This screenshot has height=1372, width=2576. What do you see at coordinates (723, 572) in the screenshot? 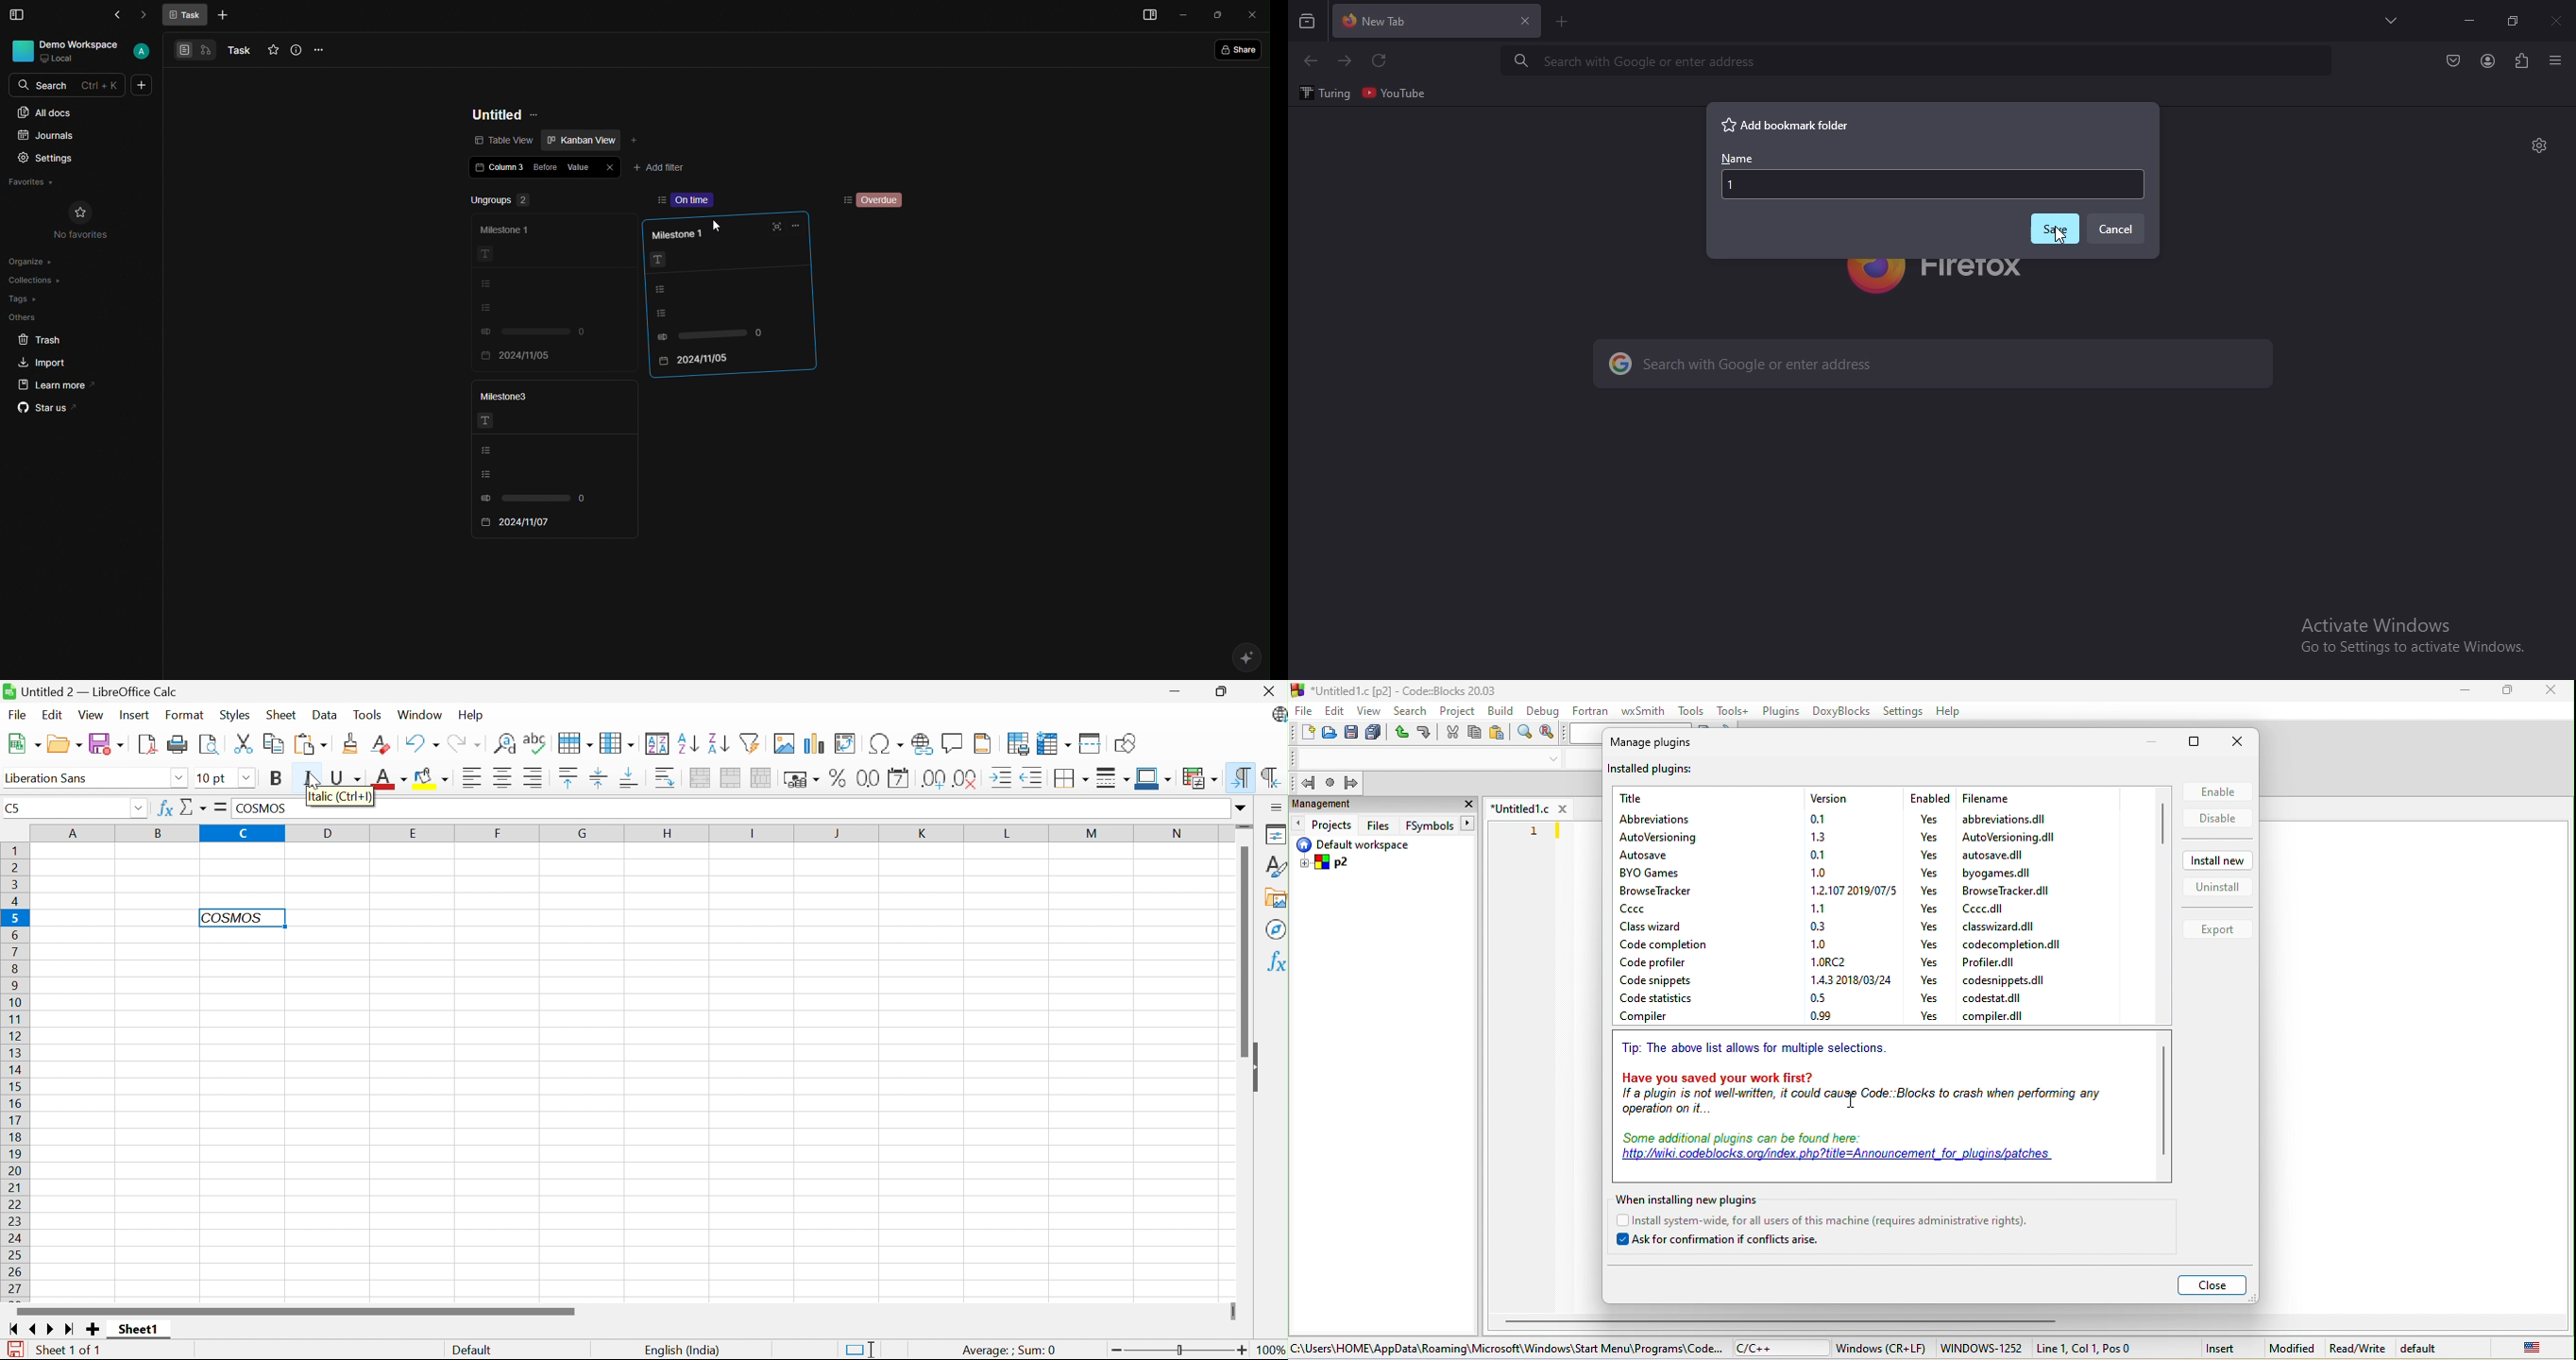
I see `scroll` at bounding box center [723, 572].